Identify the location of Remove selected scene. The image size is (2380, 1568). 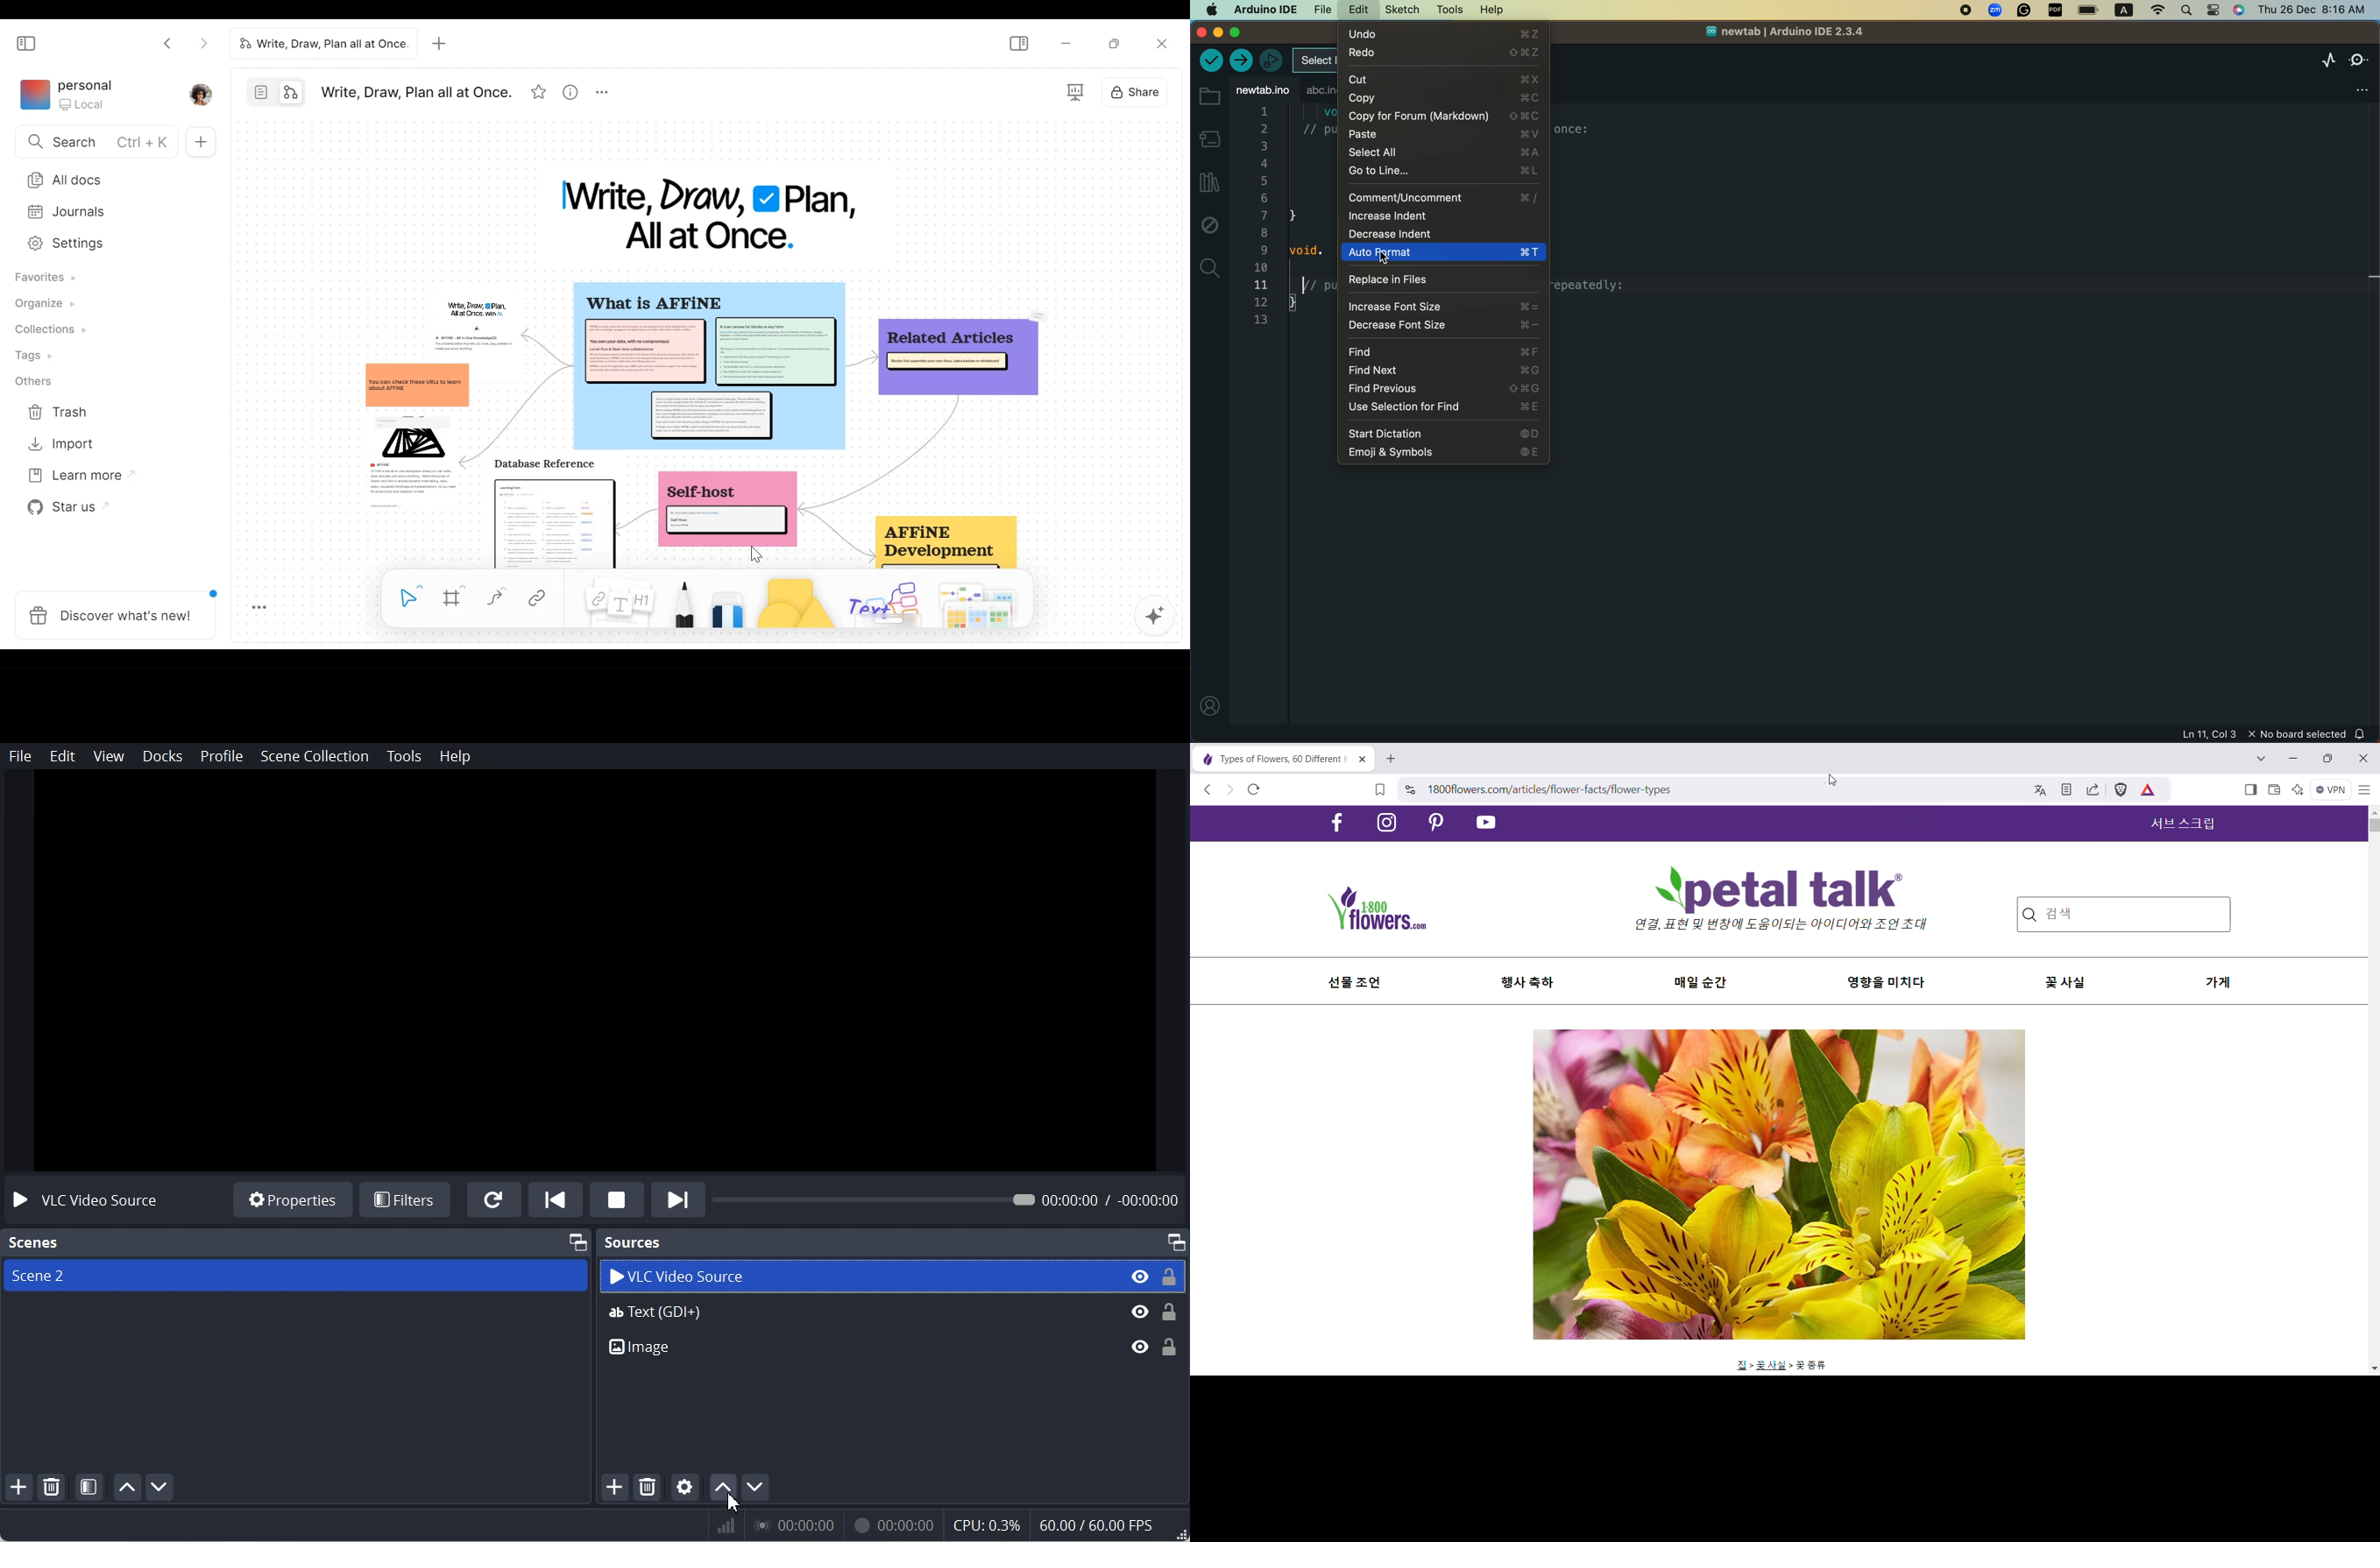
(53, 1487).